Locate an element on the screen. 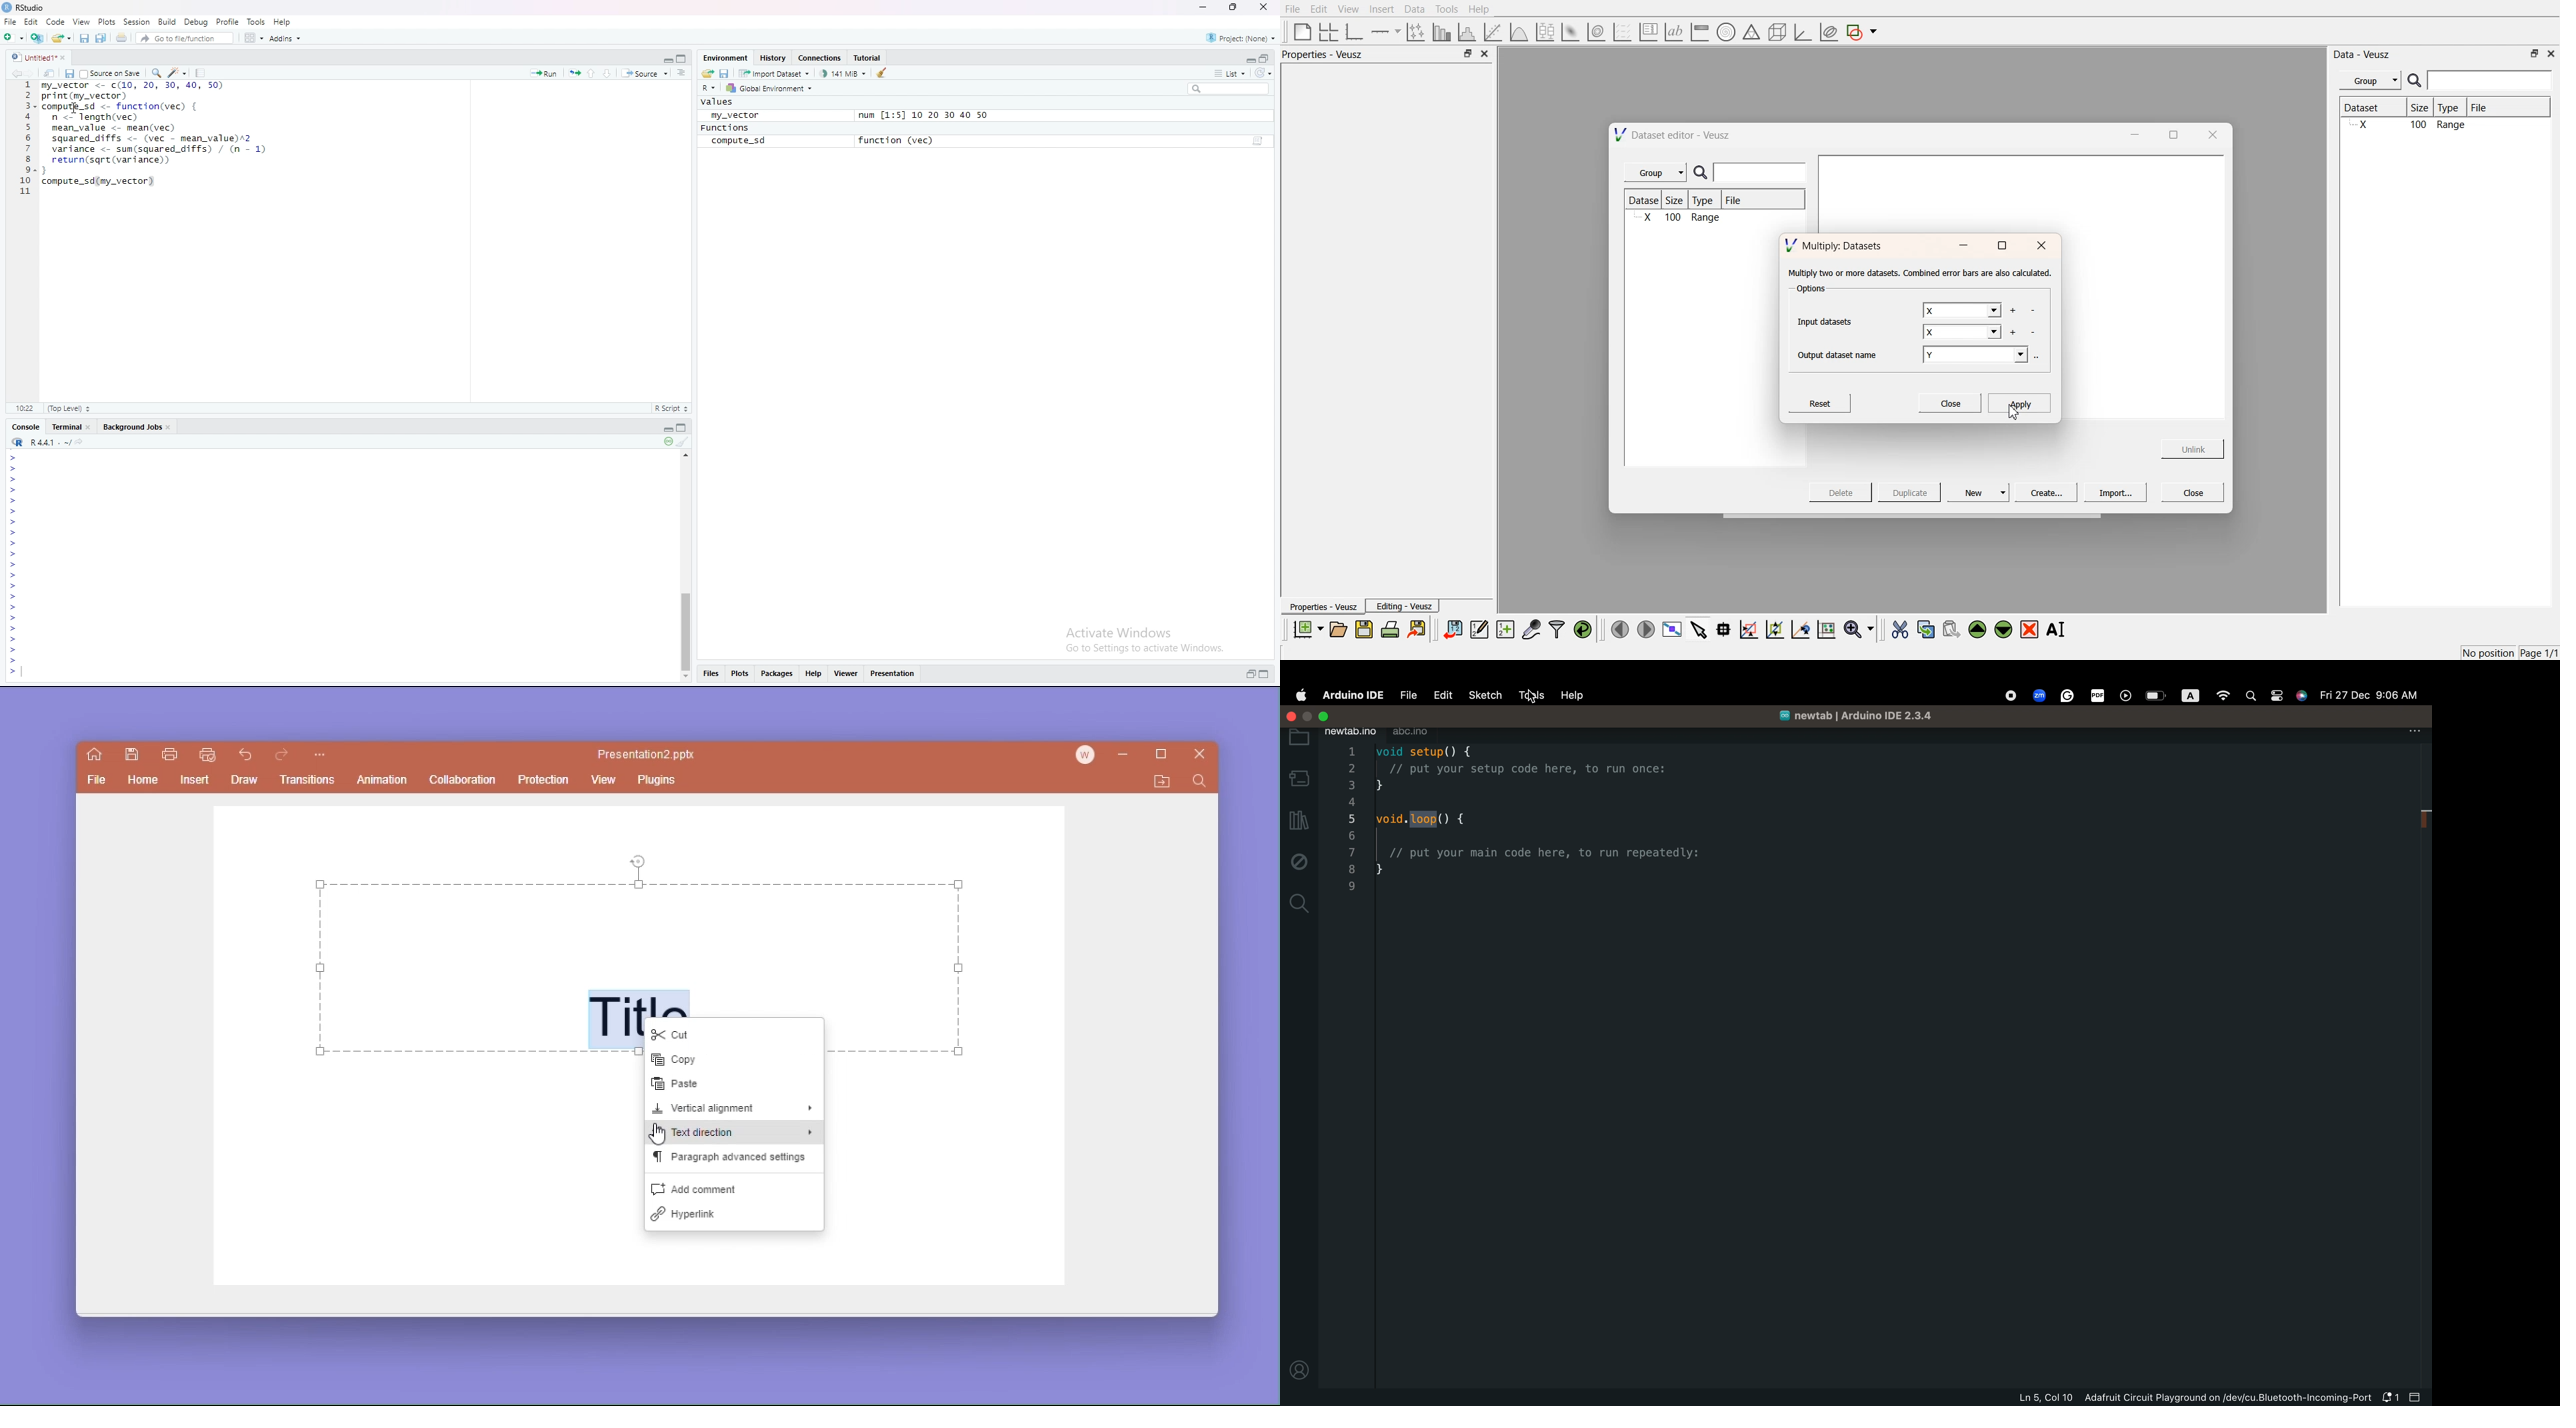 The height and width of the screenshot is (1428, 2576). Functions is located at coordinates (725, 128).